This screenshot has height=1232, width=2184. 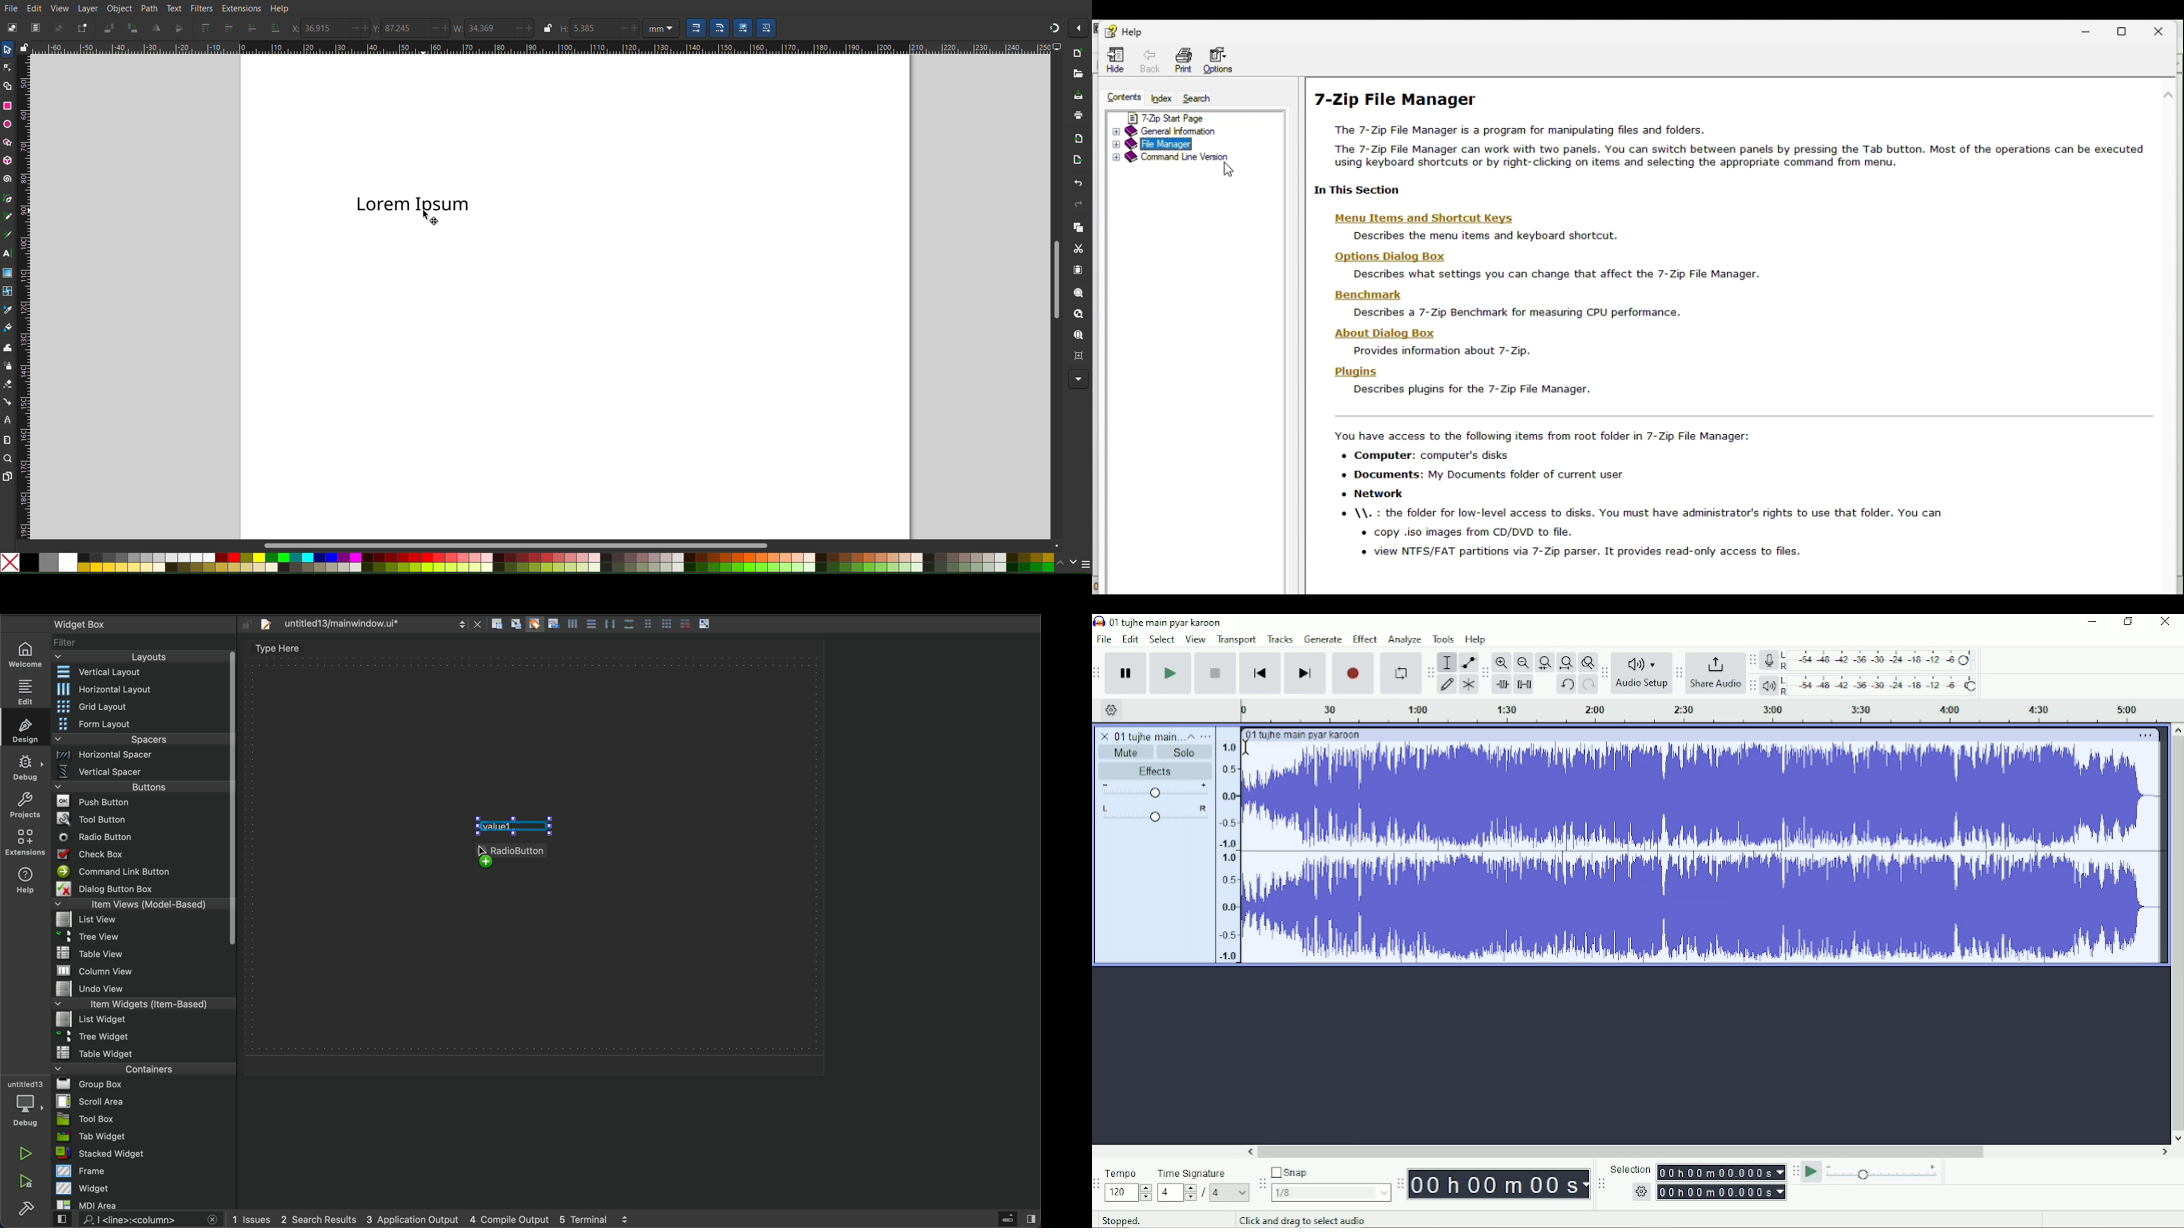 What do you see at coordinates (598, 27) in the screenshot?
I see `Height` at bounding box center [598, 27].